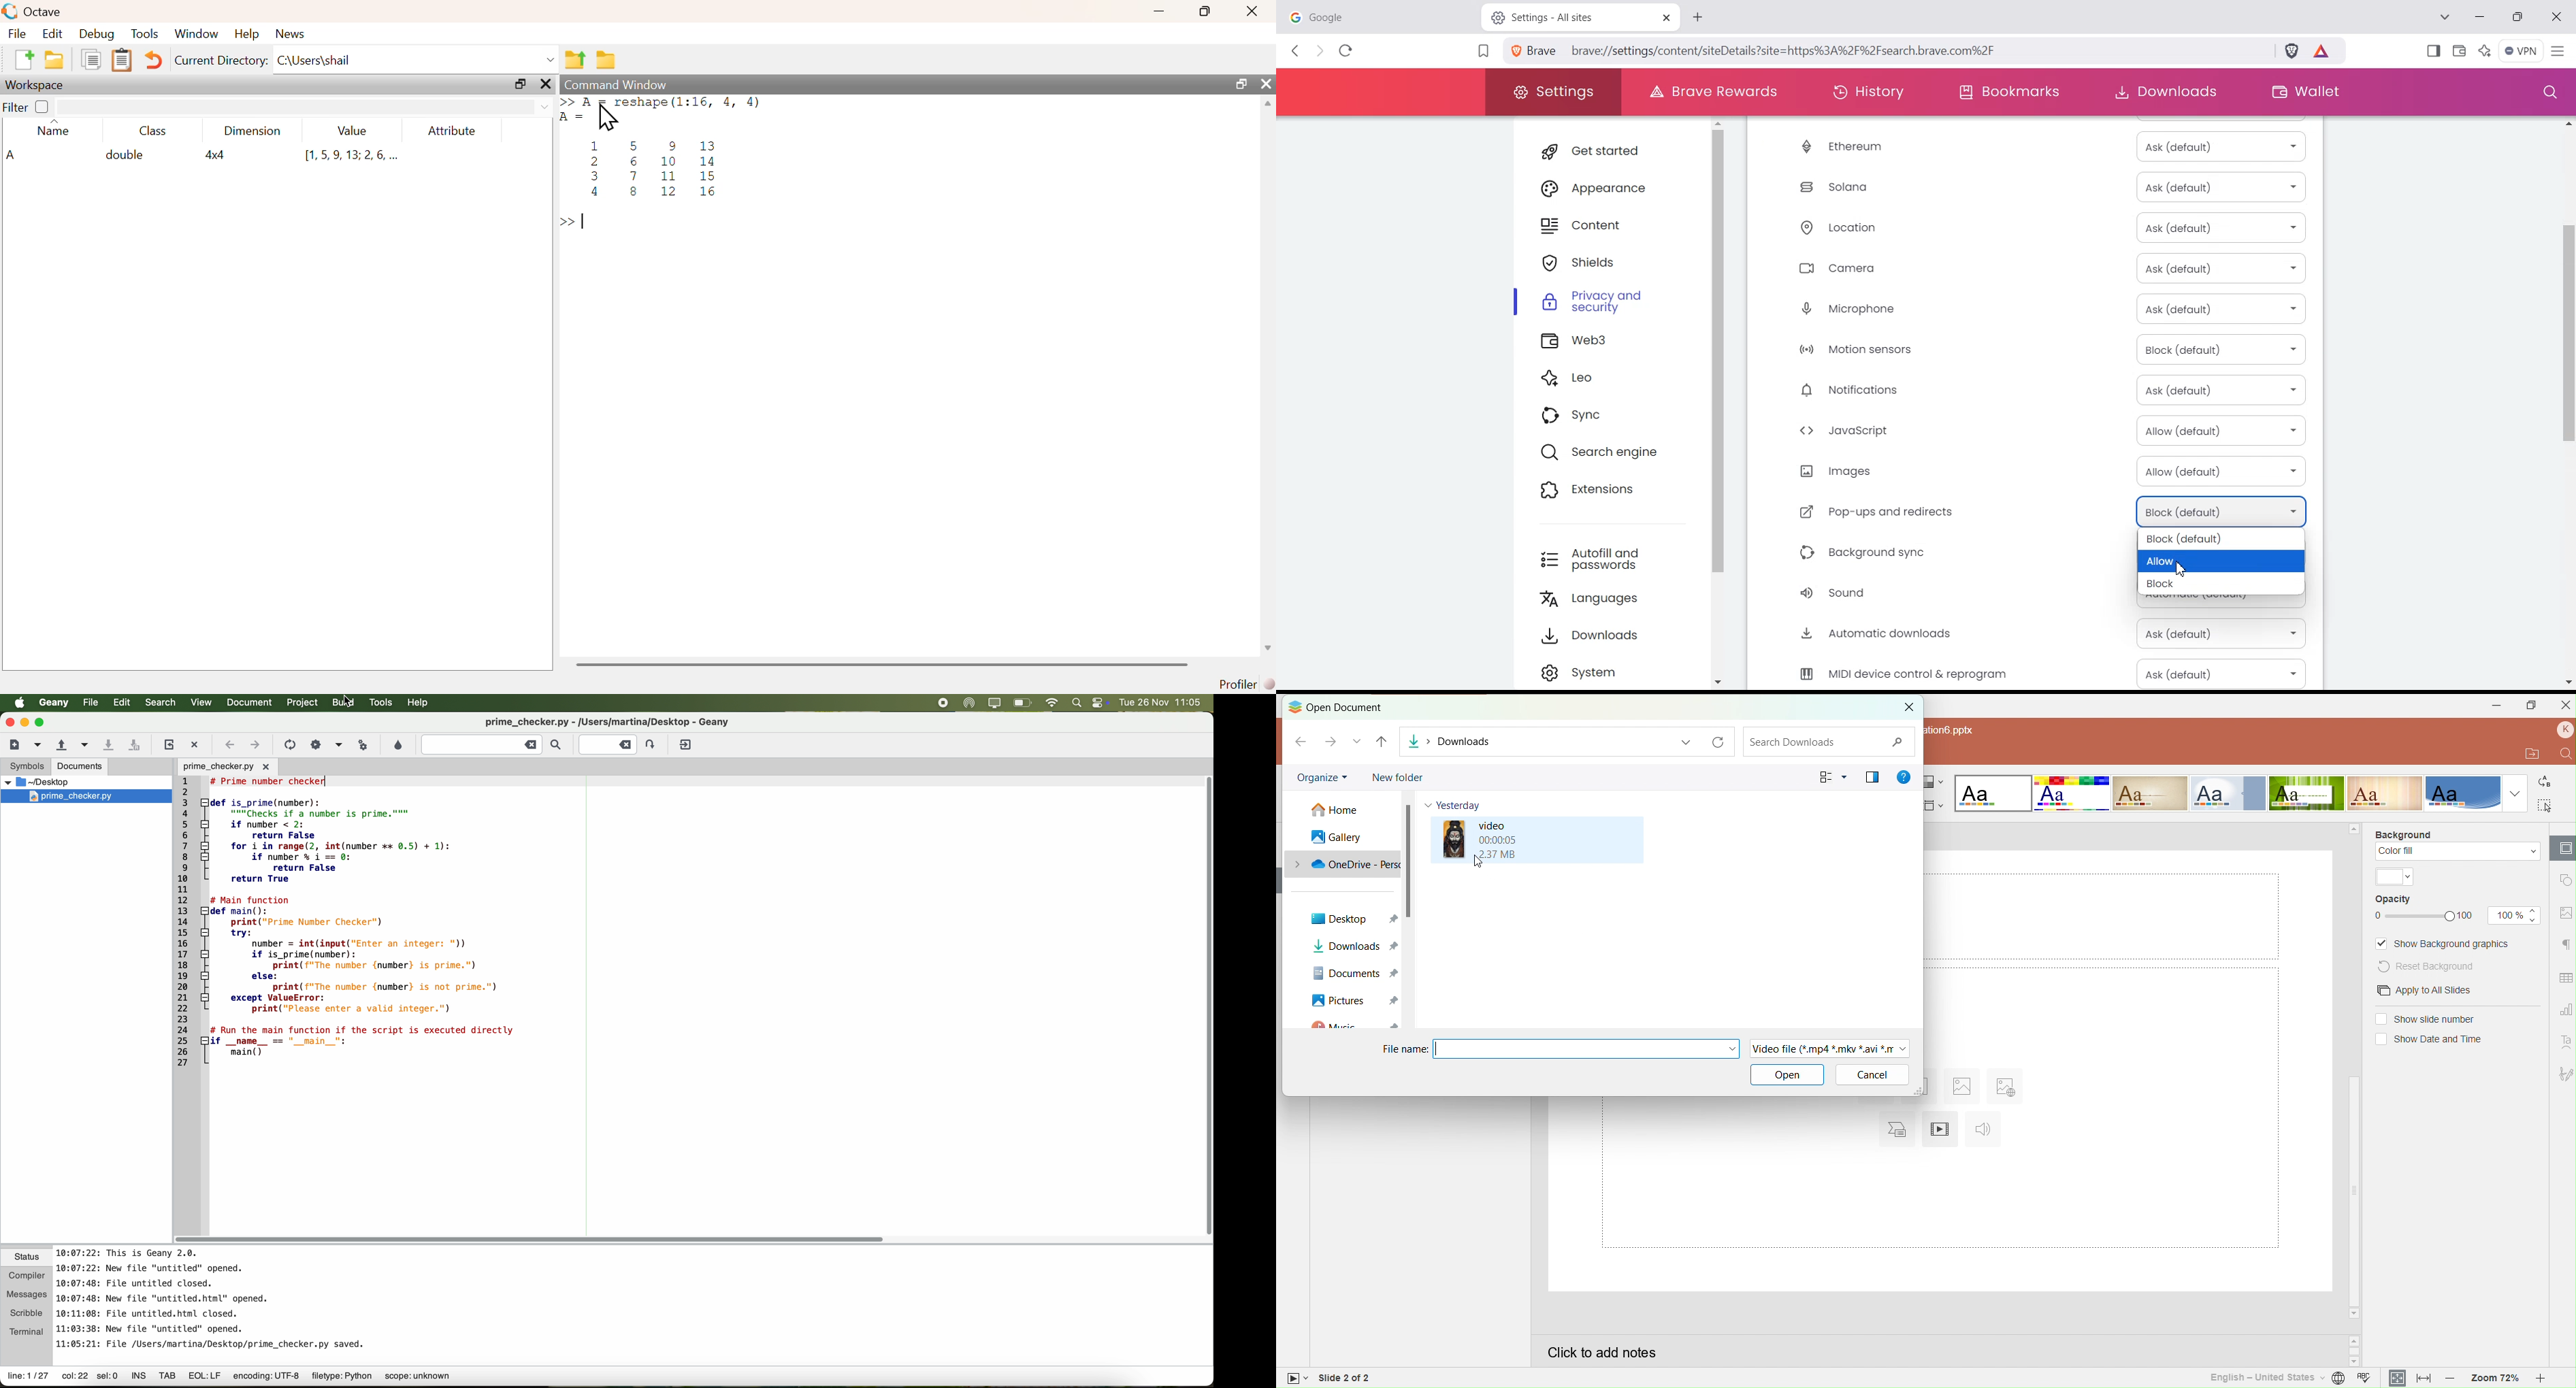  What do you see at coordinates (154, 62) in the screenshot?
I see `undo` at bounding box center [154, 62].